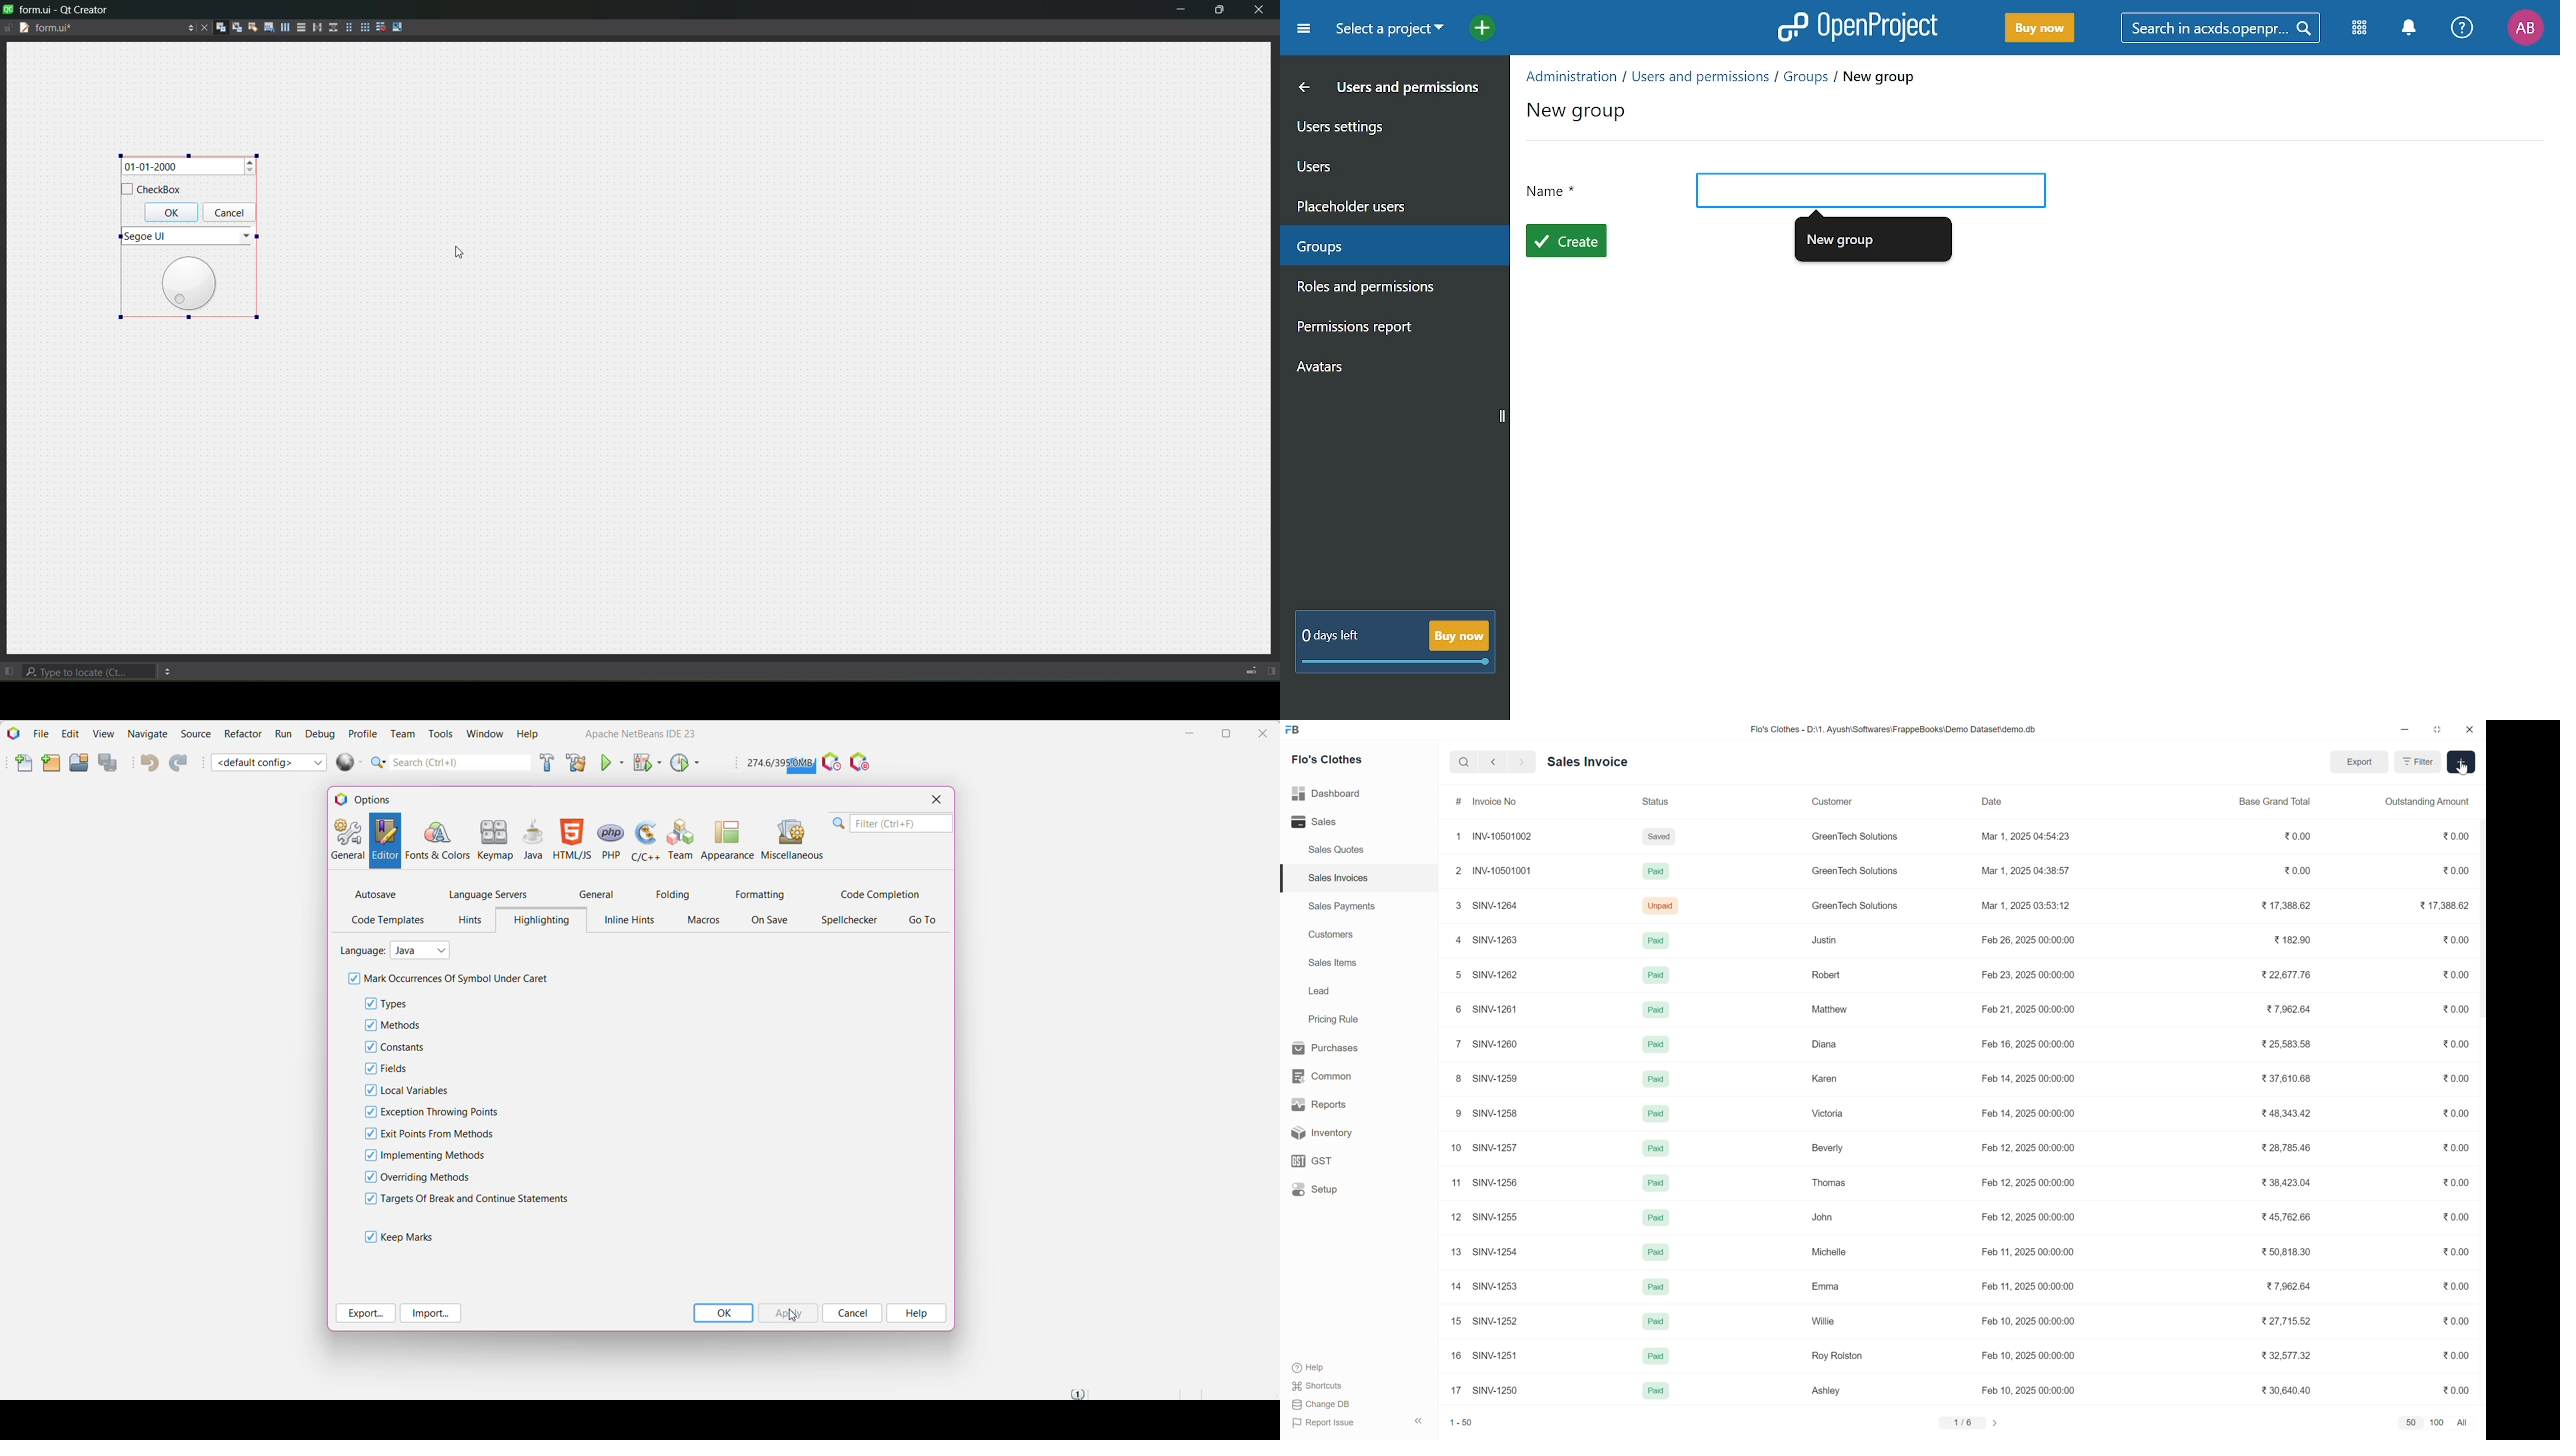 The image size is (2576, 1456). I want to click on show all, so click(2468, 1421).